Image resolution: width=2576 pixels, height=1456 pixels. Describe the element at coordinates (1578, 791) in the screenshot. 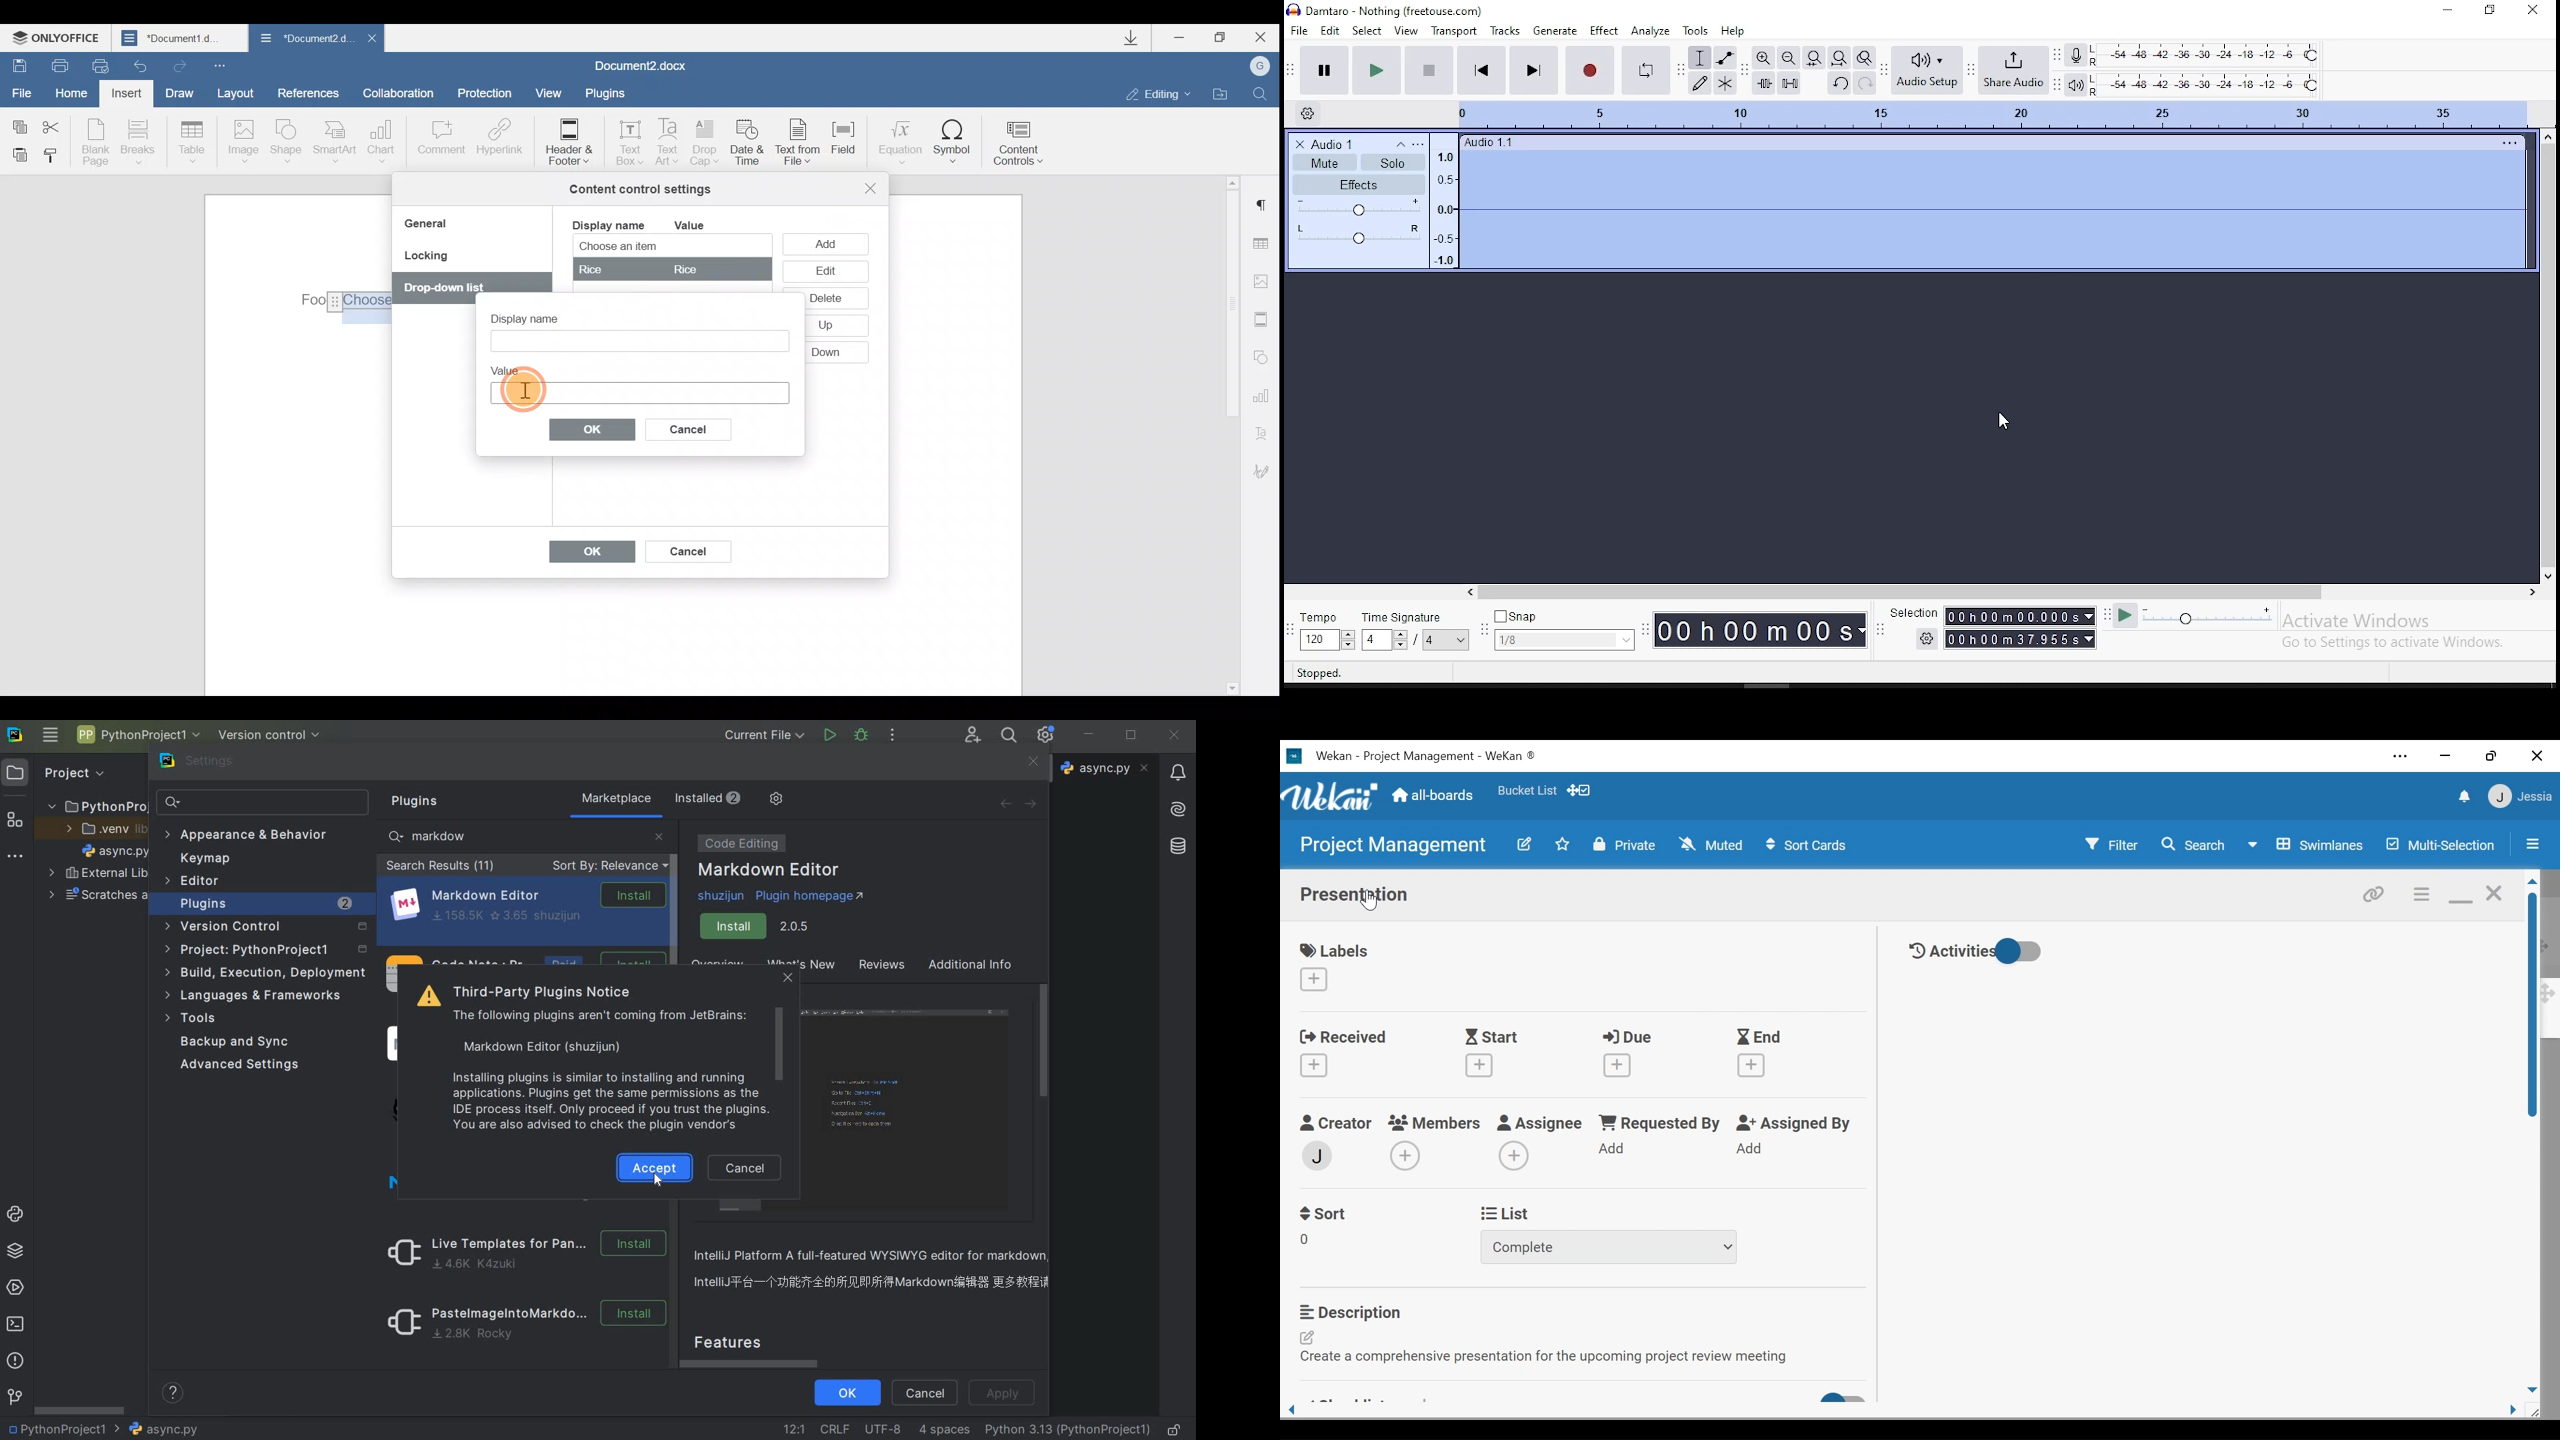

I see `Show/Hide desktop drag handle` at that location.